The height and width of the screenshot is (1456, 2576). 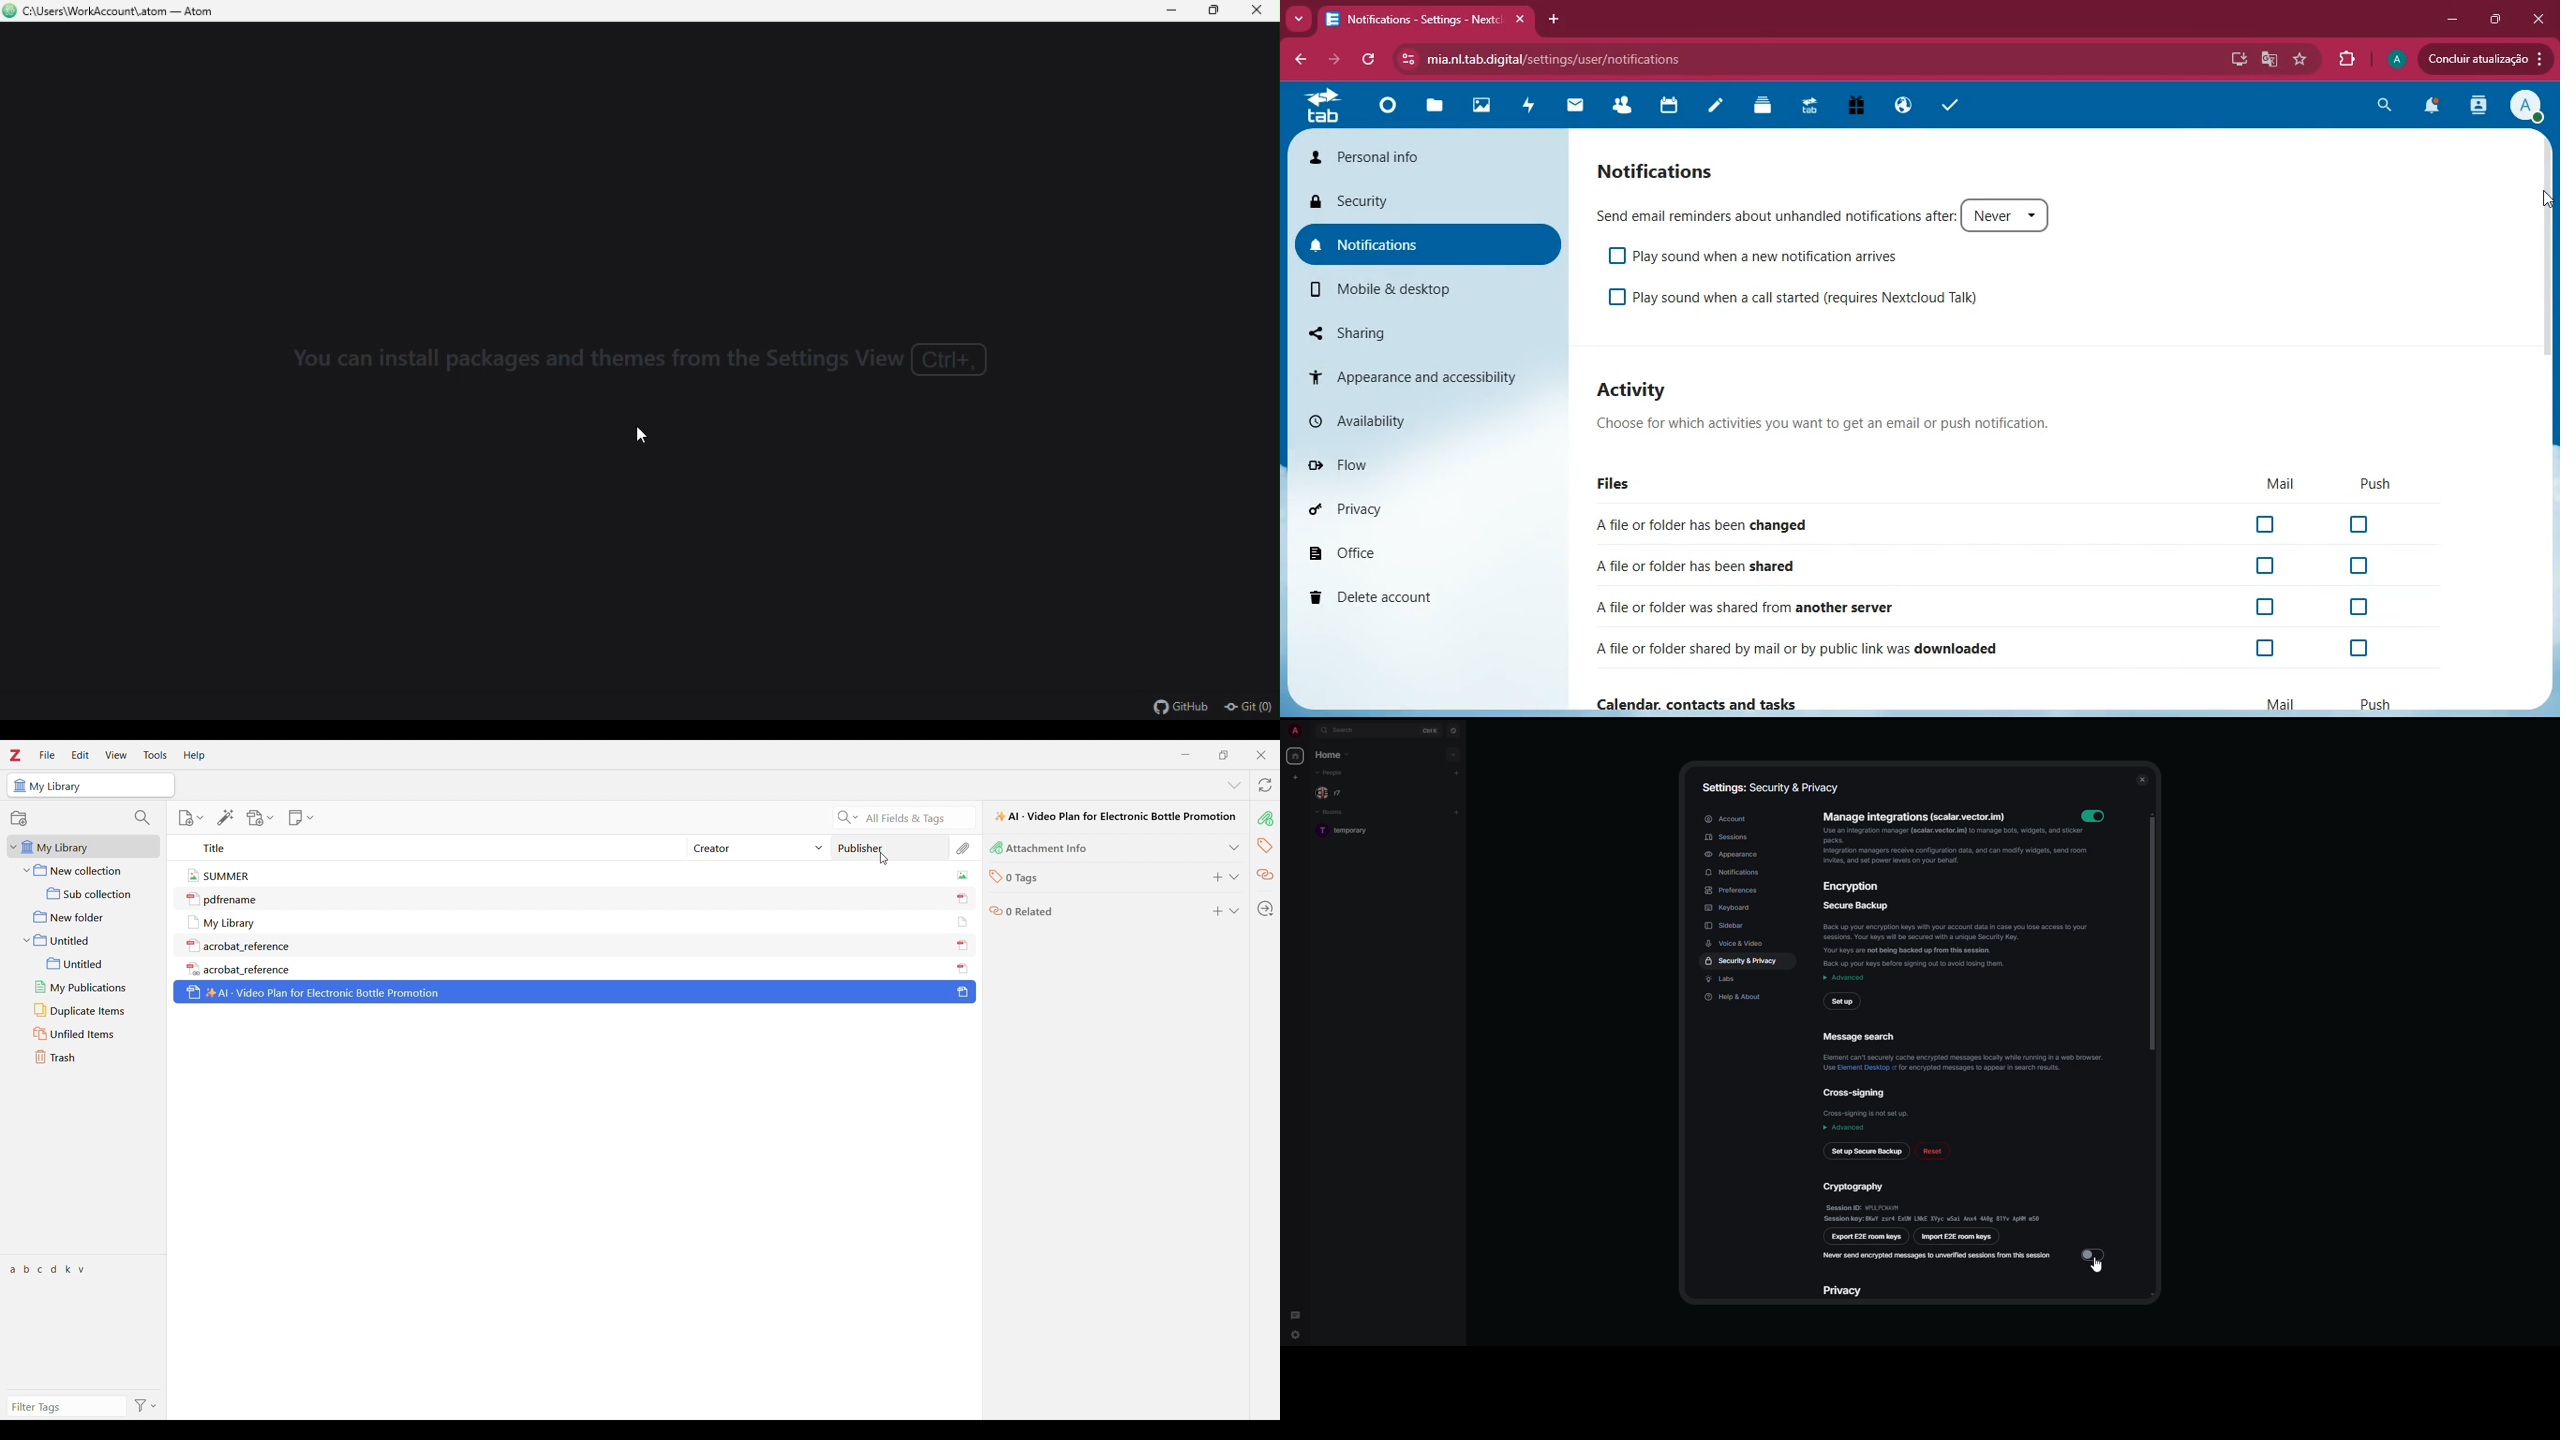 I want to click on off, so click(x=2359, y=564).